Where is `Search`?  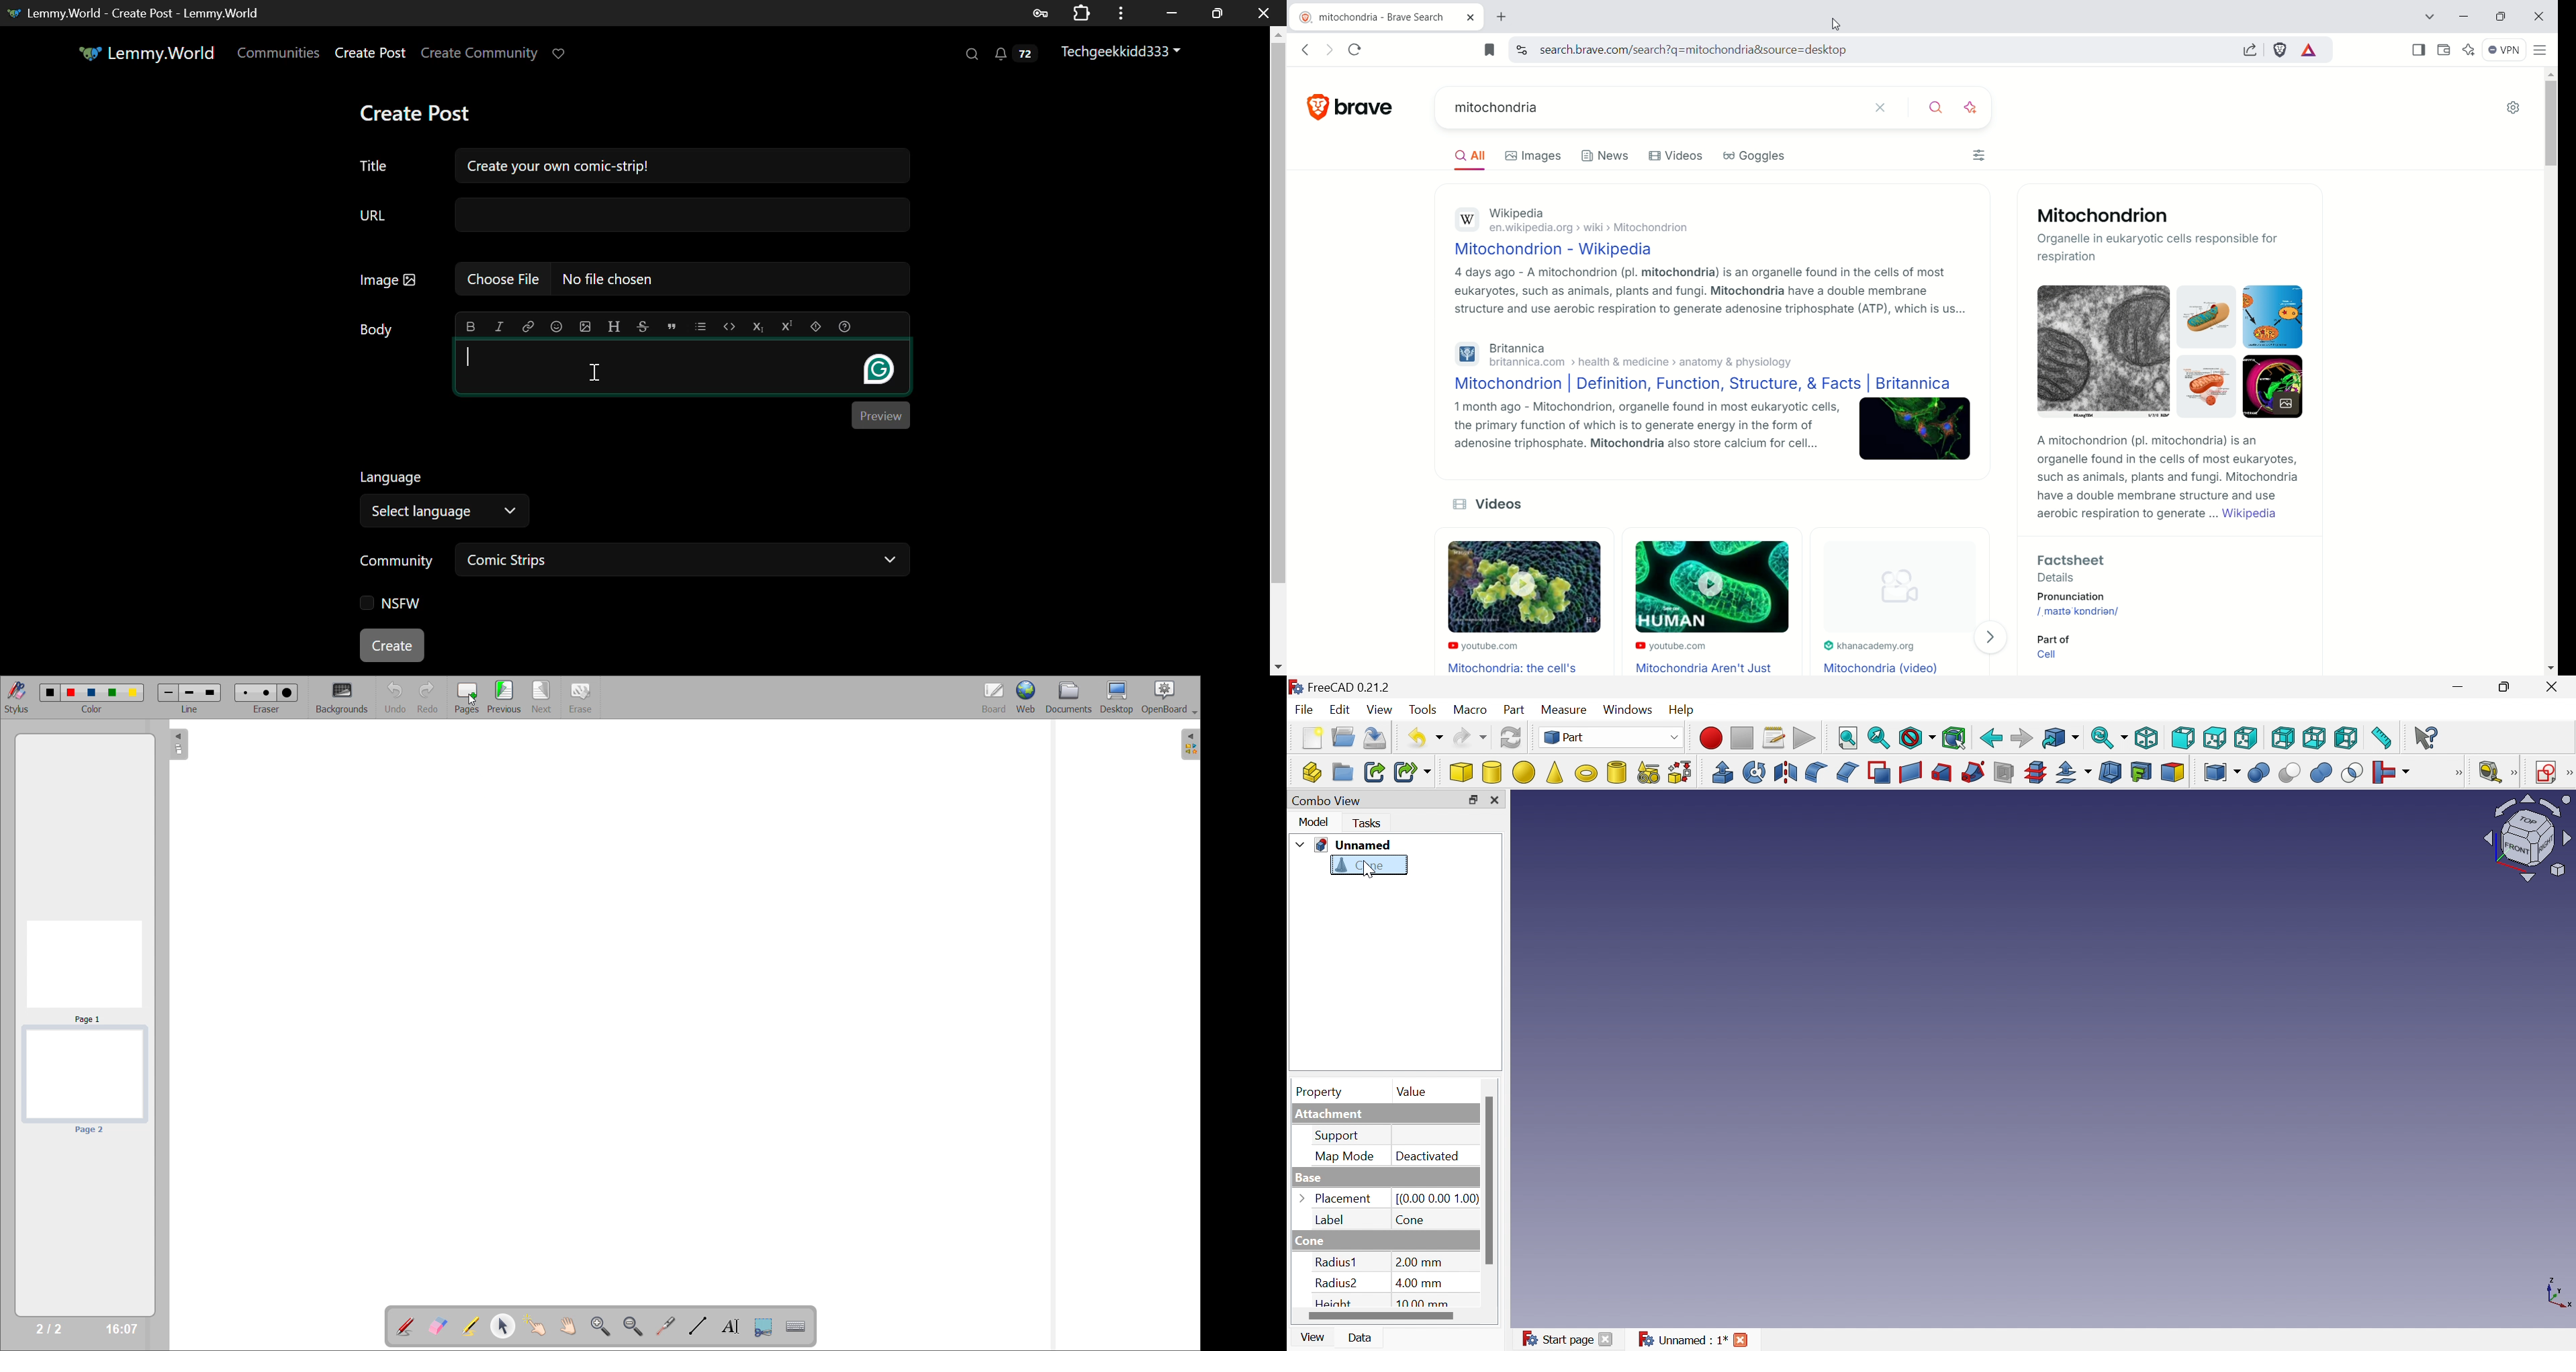
Search is located at coordinates (970, 54).